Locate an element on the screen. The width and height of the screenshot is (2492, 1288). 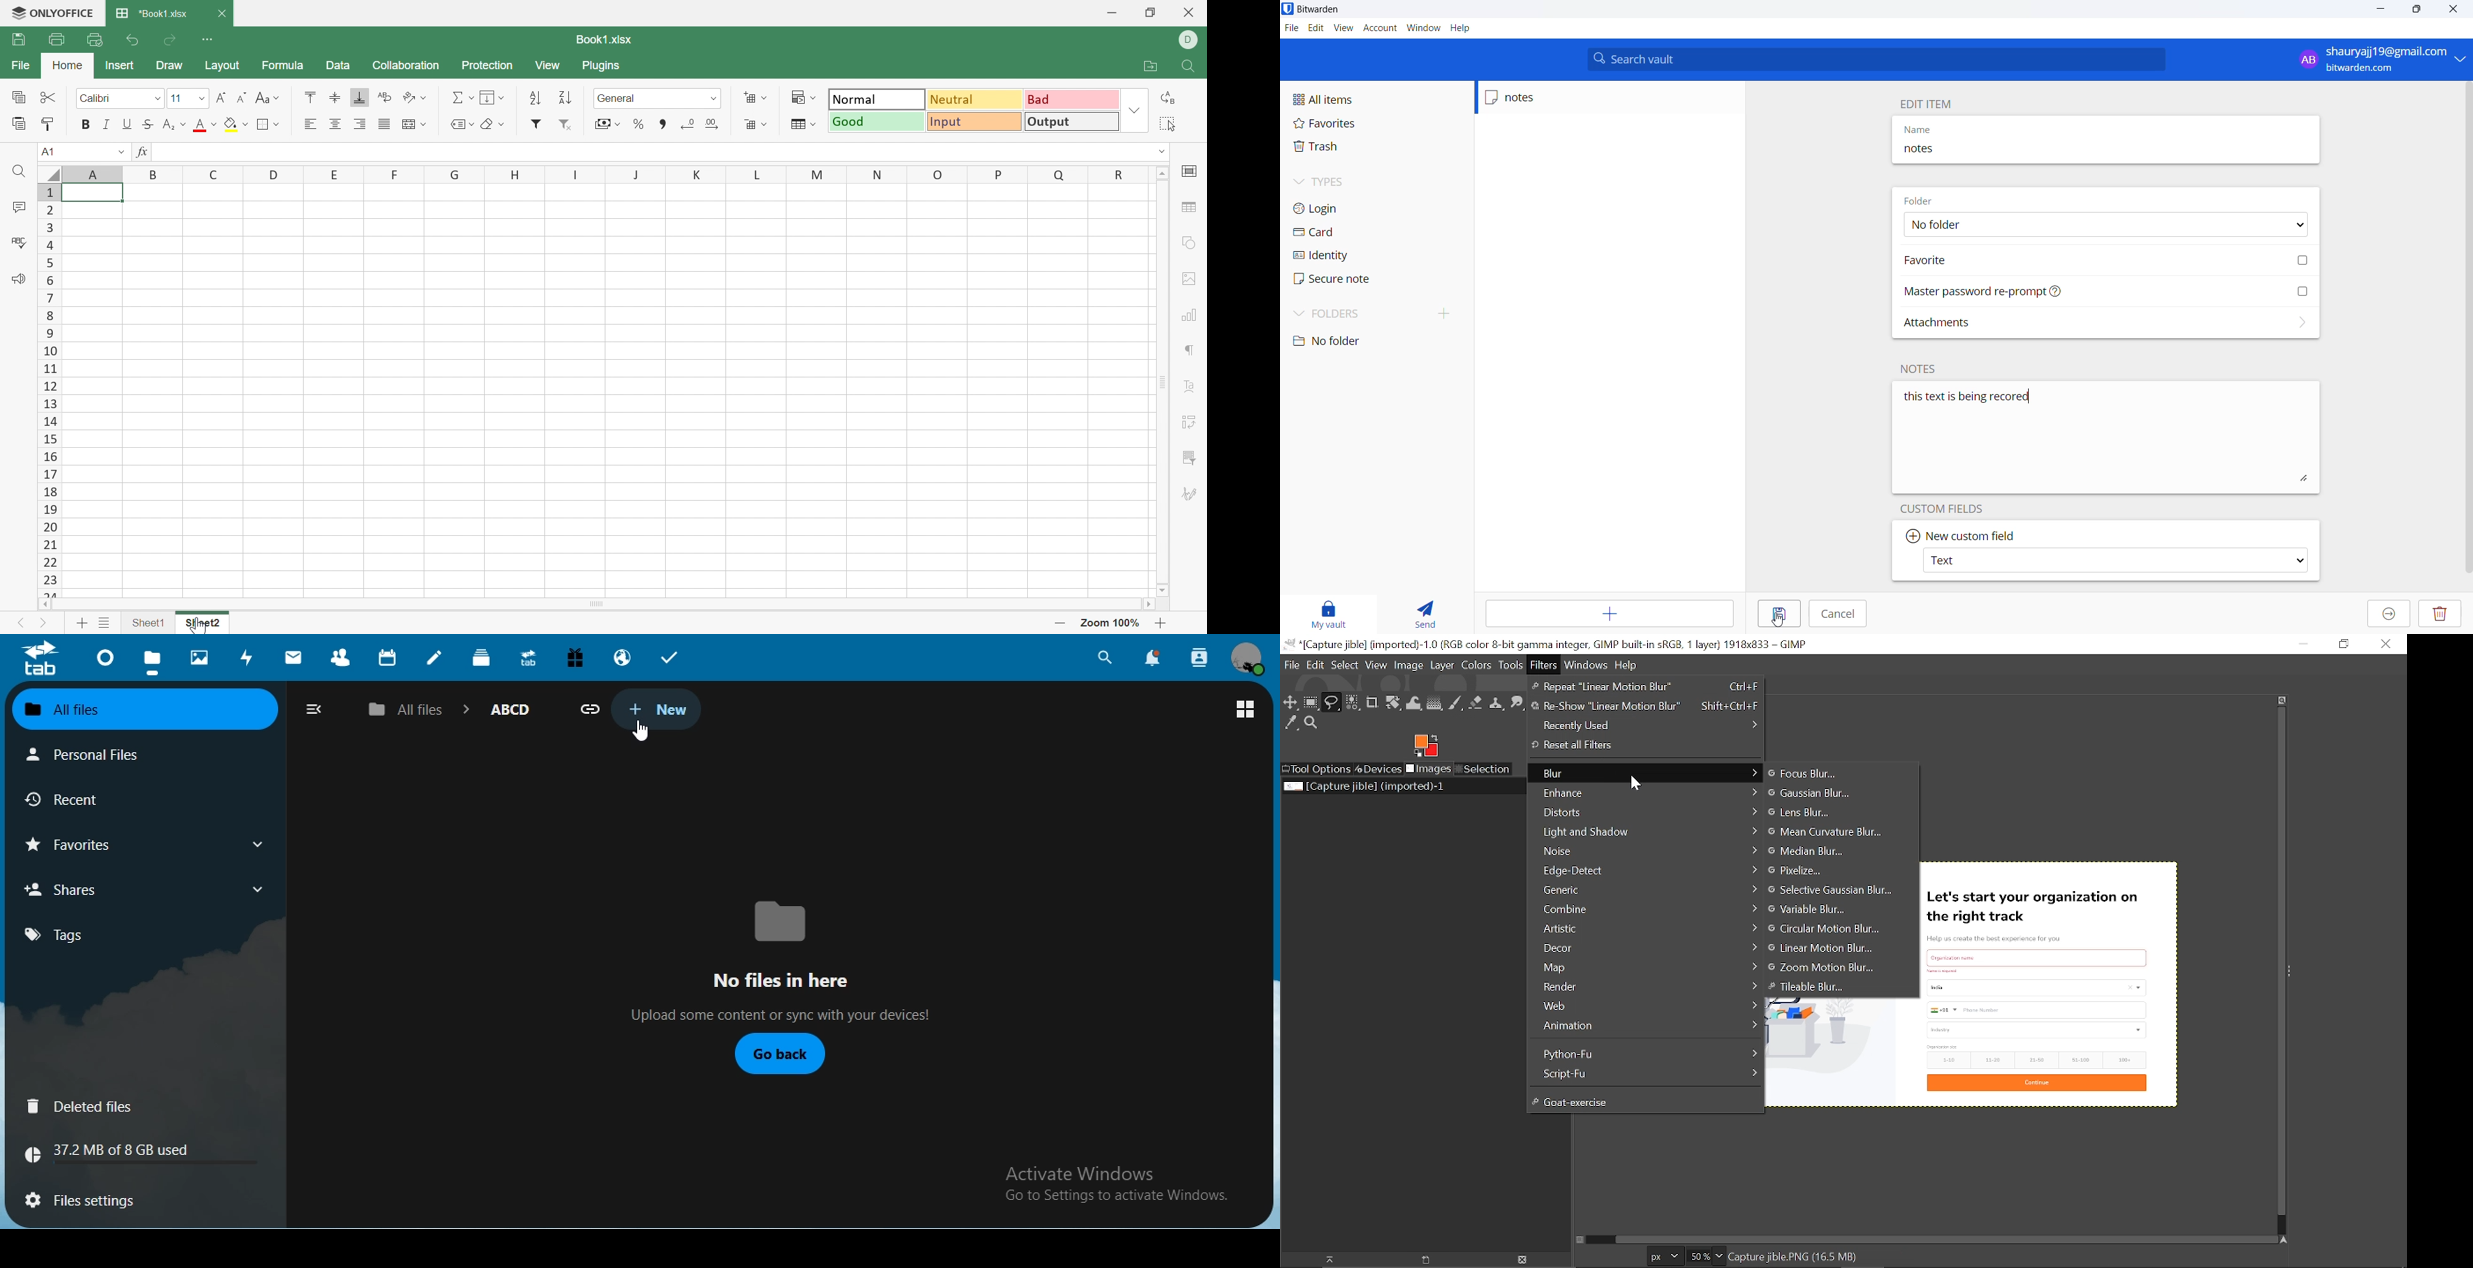
Minimize is located at coordinates (2301, 644).